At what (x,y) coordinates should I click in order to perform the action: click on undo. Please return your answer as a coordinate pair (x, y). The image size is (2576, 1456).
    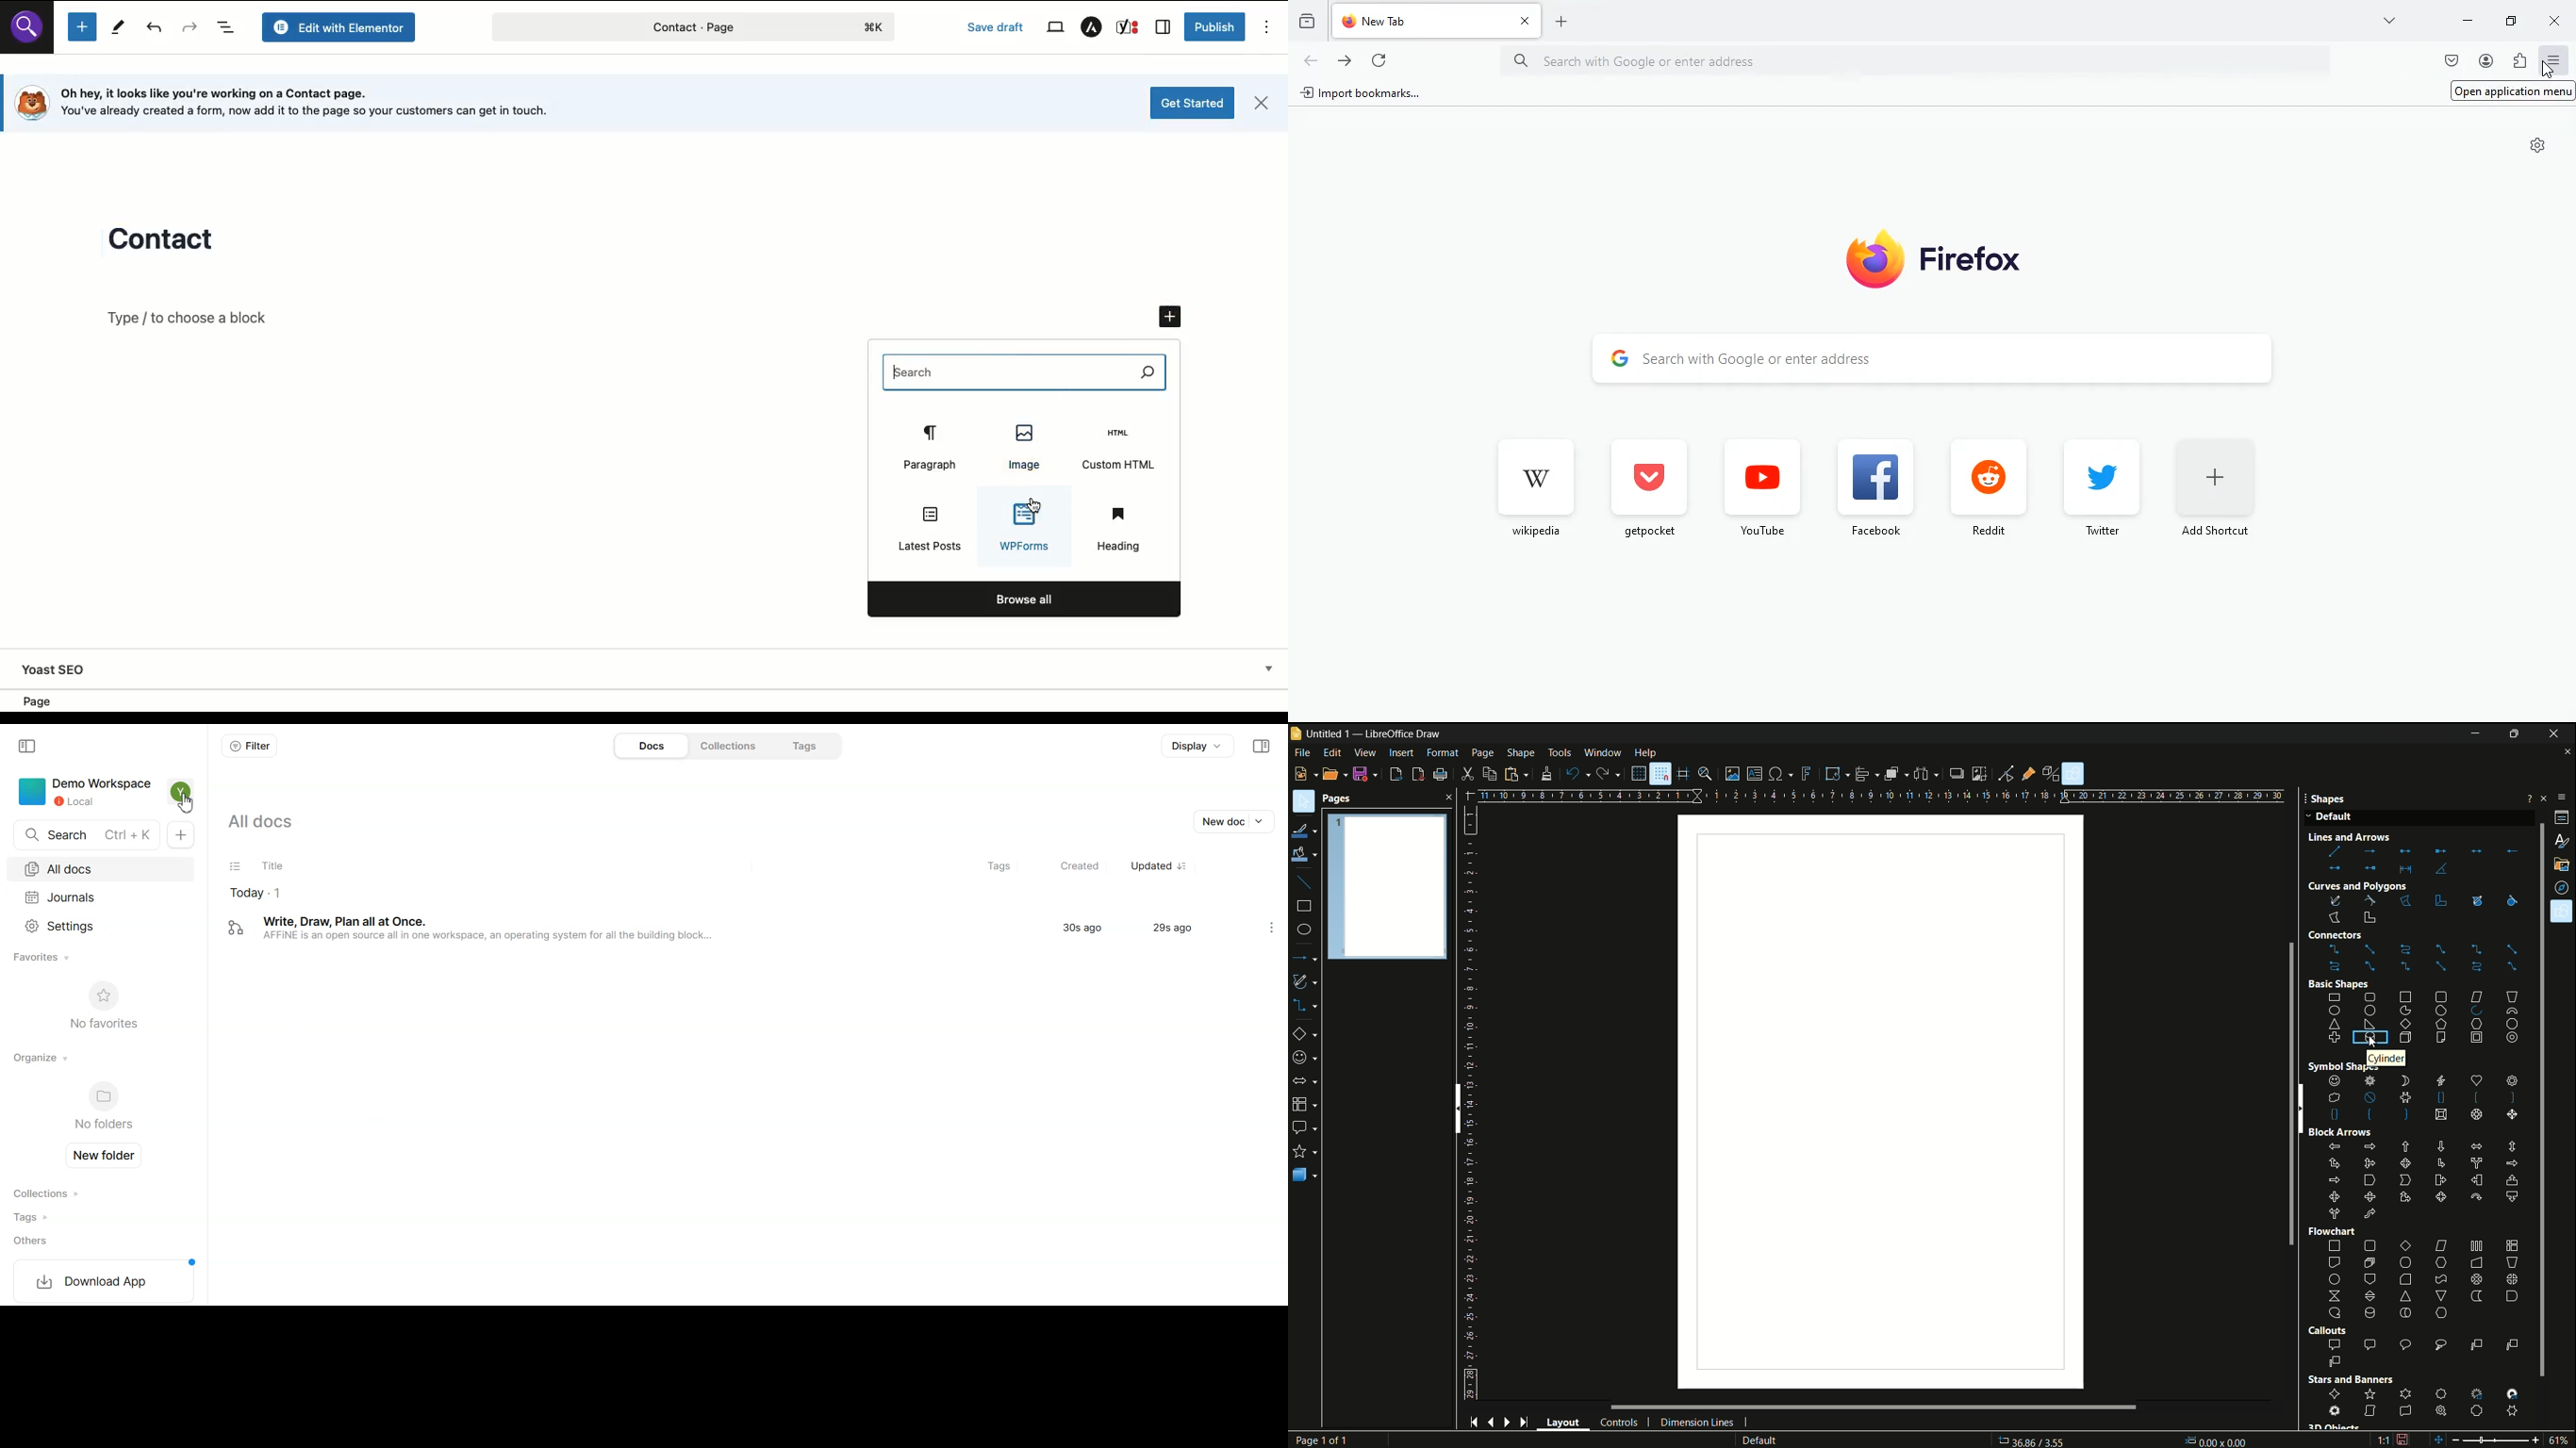
    Looking at the image, I should click on (1578, 774).